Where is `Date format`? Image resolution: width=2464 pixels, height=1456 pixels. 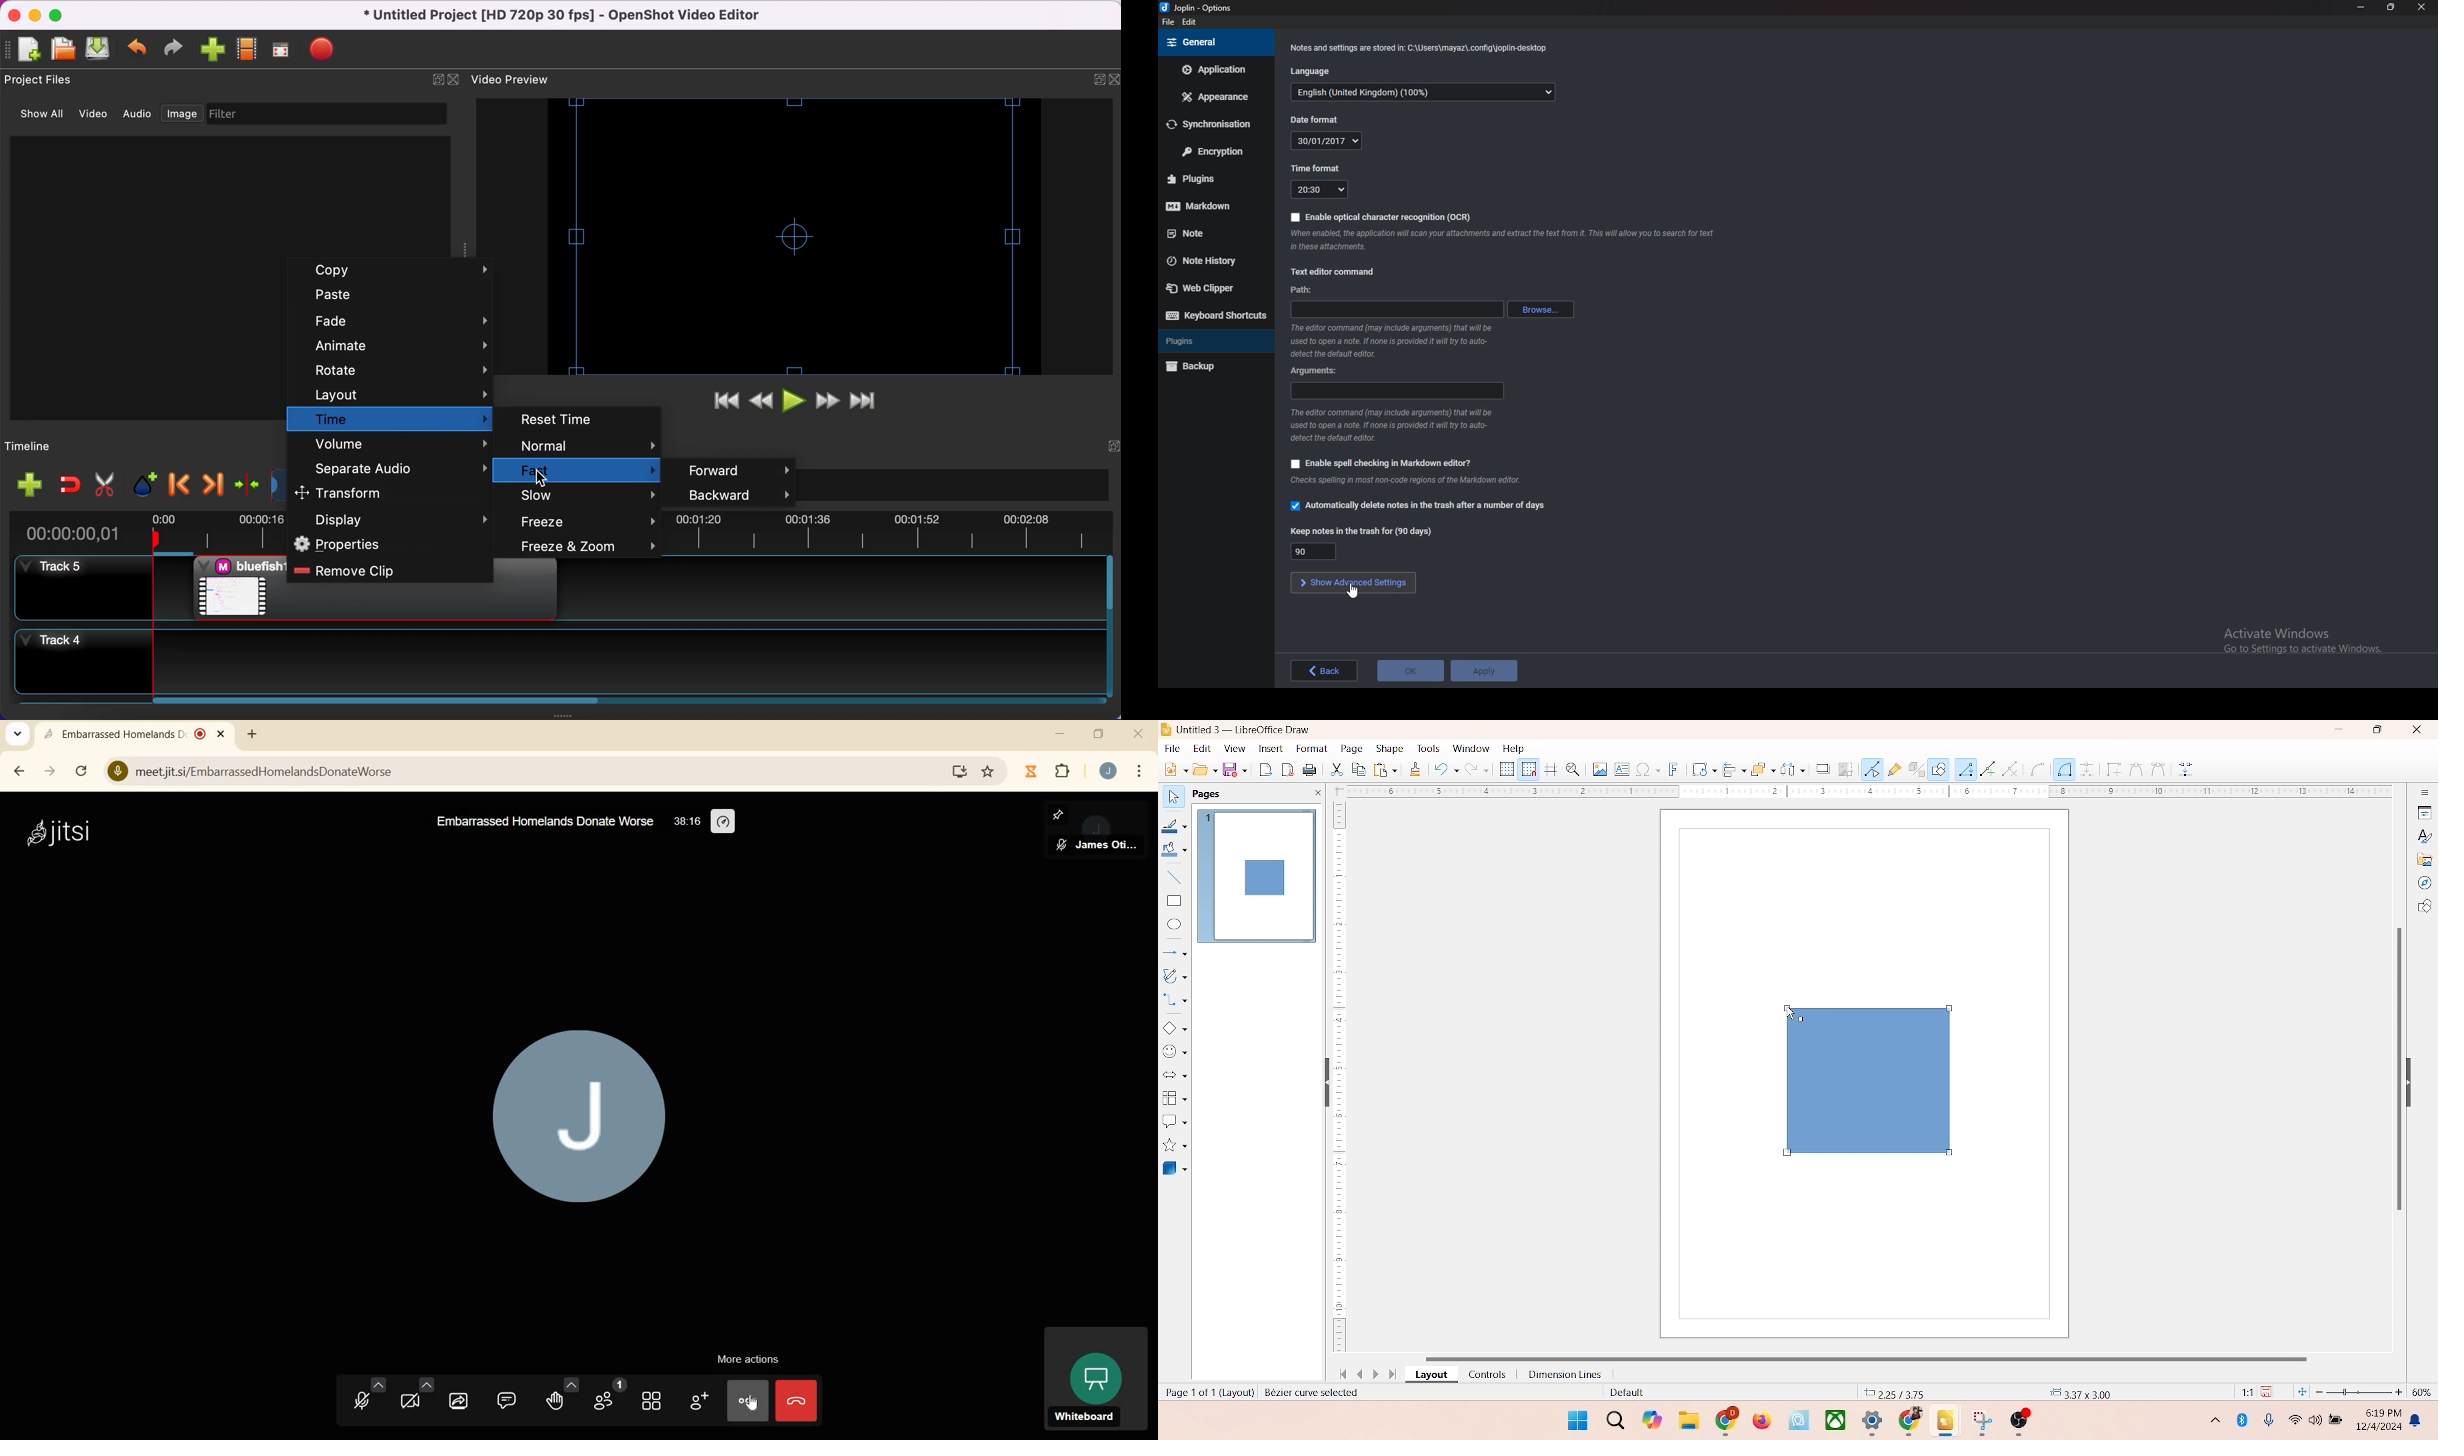
Date format is located at coordinates (1316, 120).